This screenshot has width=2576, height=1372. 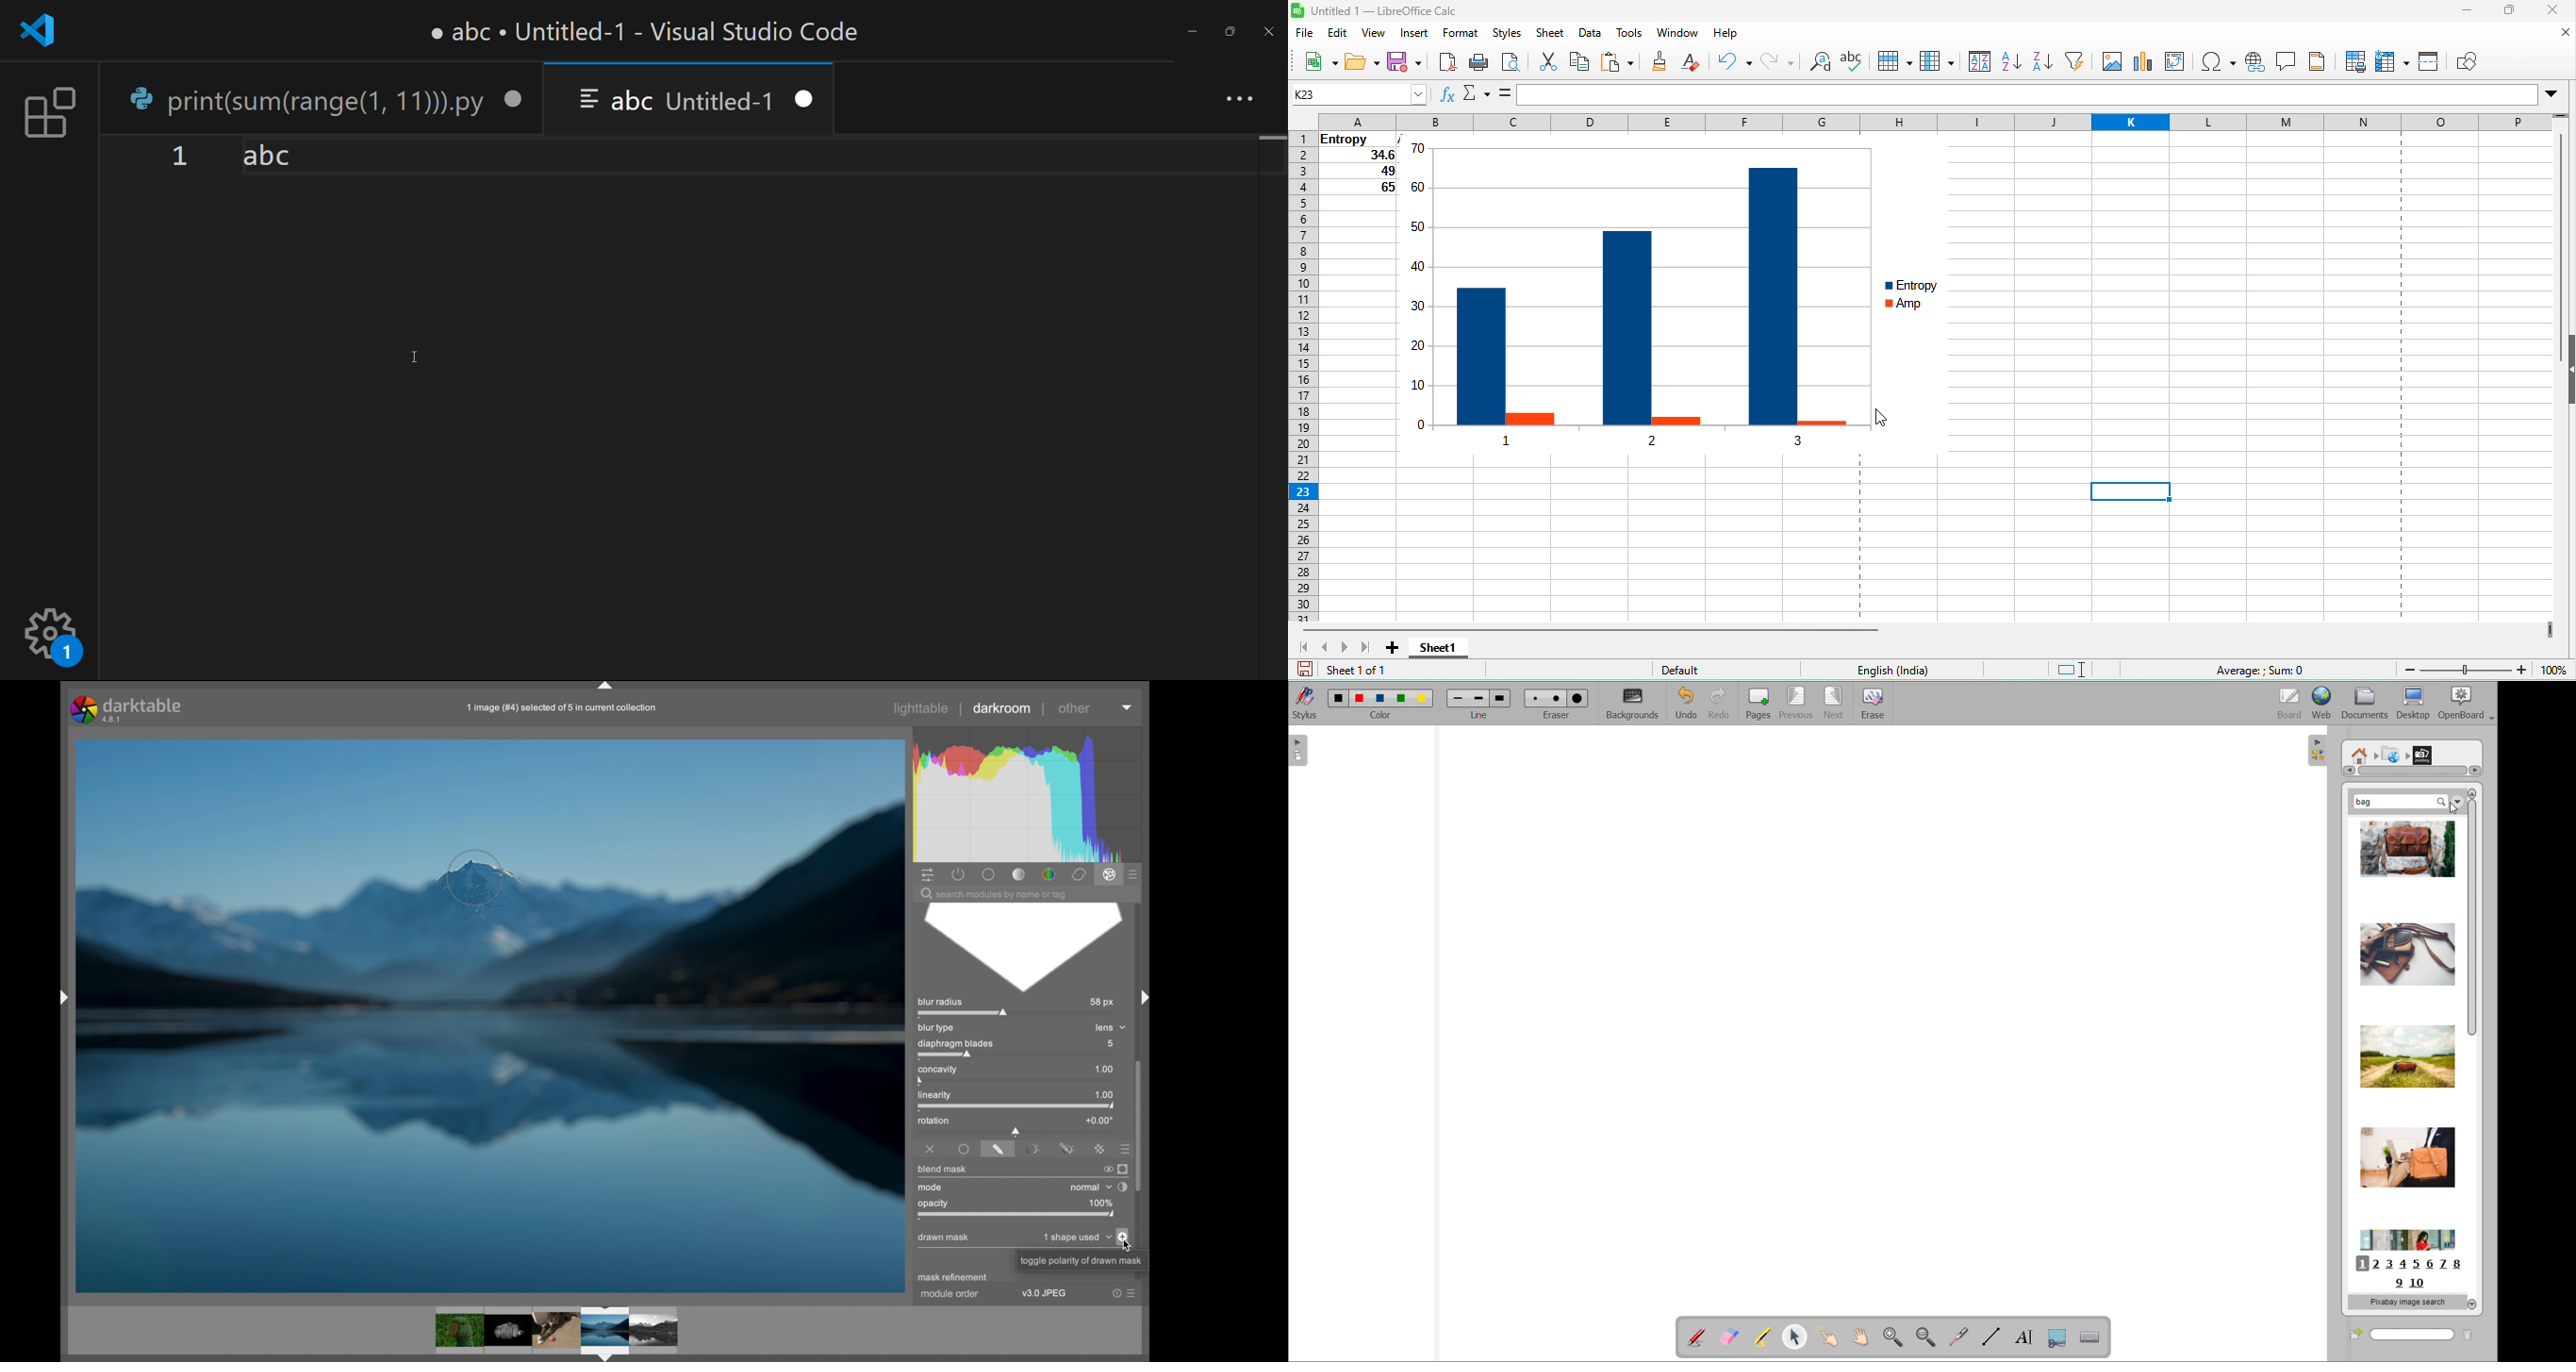 What do you see at coordinates (676, 99) in the screenshot?
I see `abc Untitled-1` at bounding box center [676, 99].